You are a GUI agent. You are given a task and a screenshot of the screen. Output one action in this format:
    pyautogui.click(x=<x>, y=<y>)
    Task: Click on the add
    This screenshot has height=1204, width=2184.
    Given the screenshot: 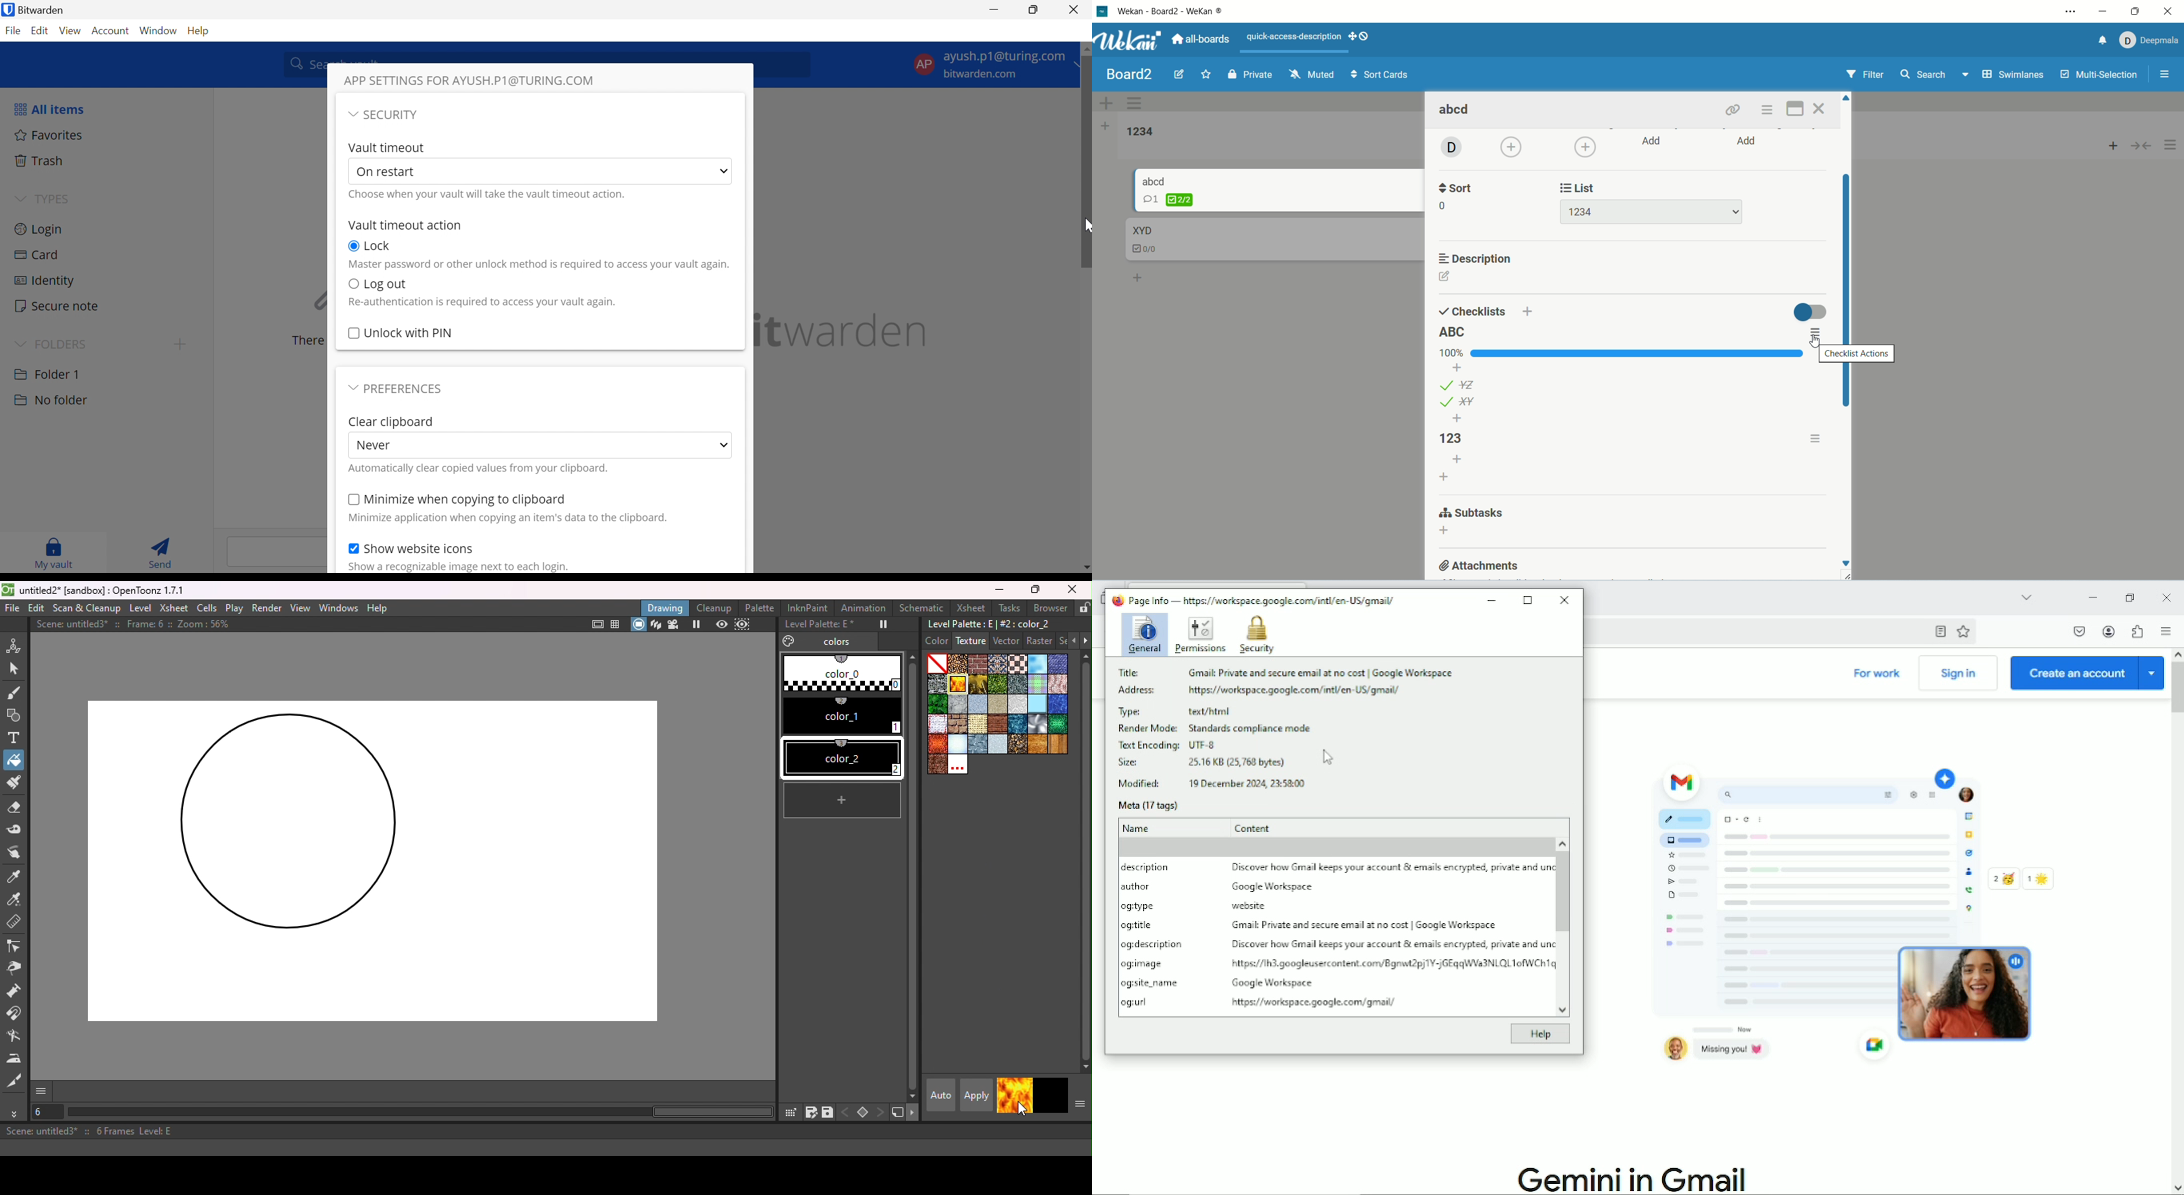 What is the action you would take?
    pyautogui.click(x=2111, y=147)
    